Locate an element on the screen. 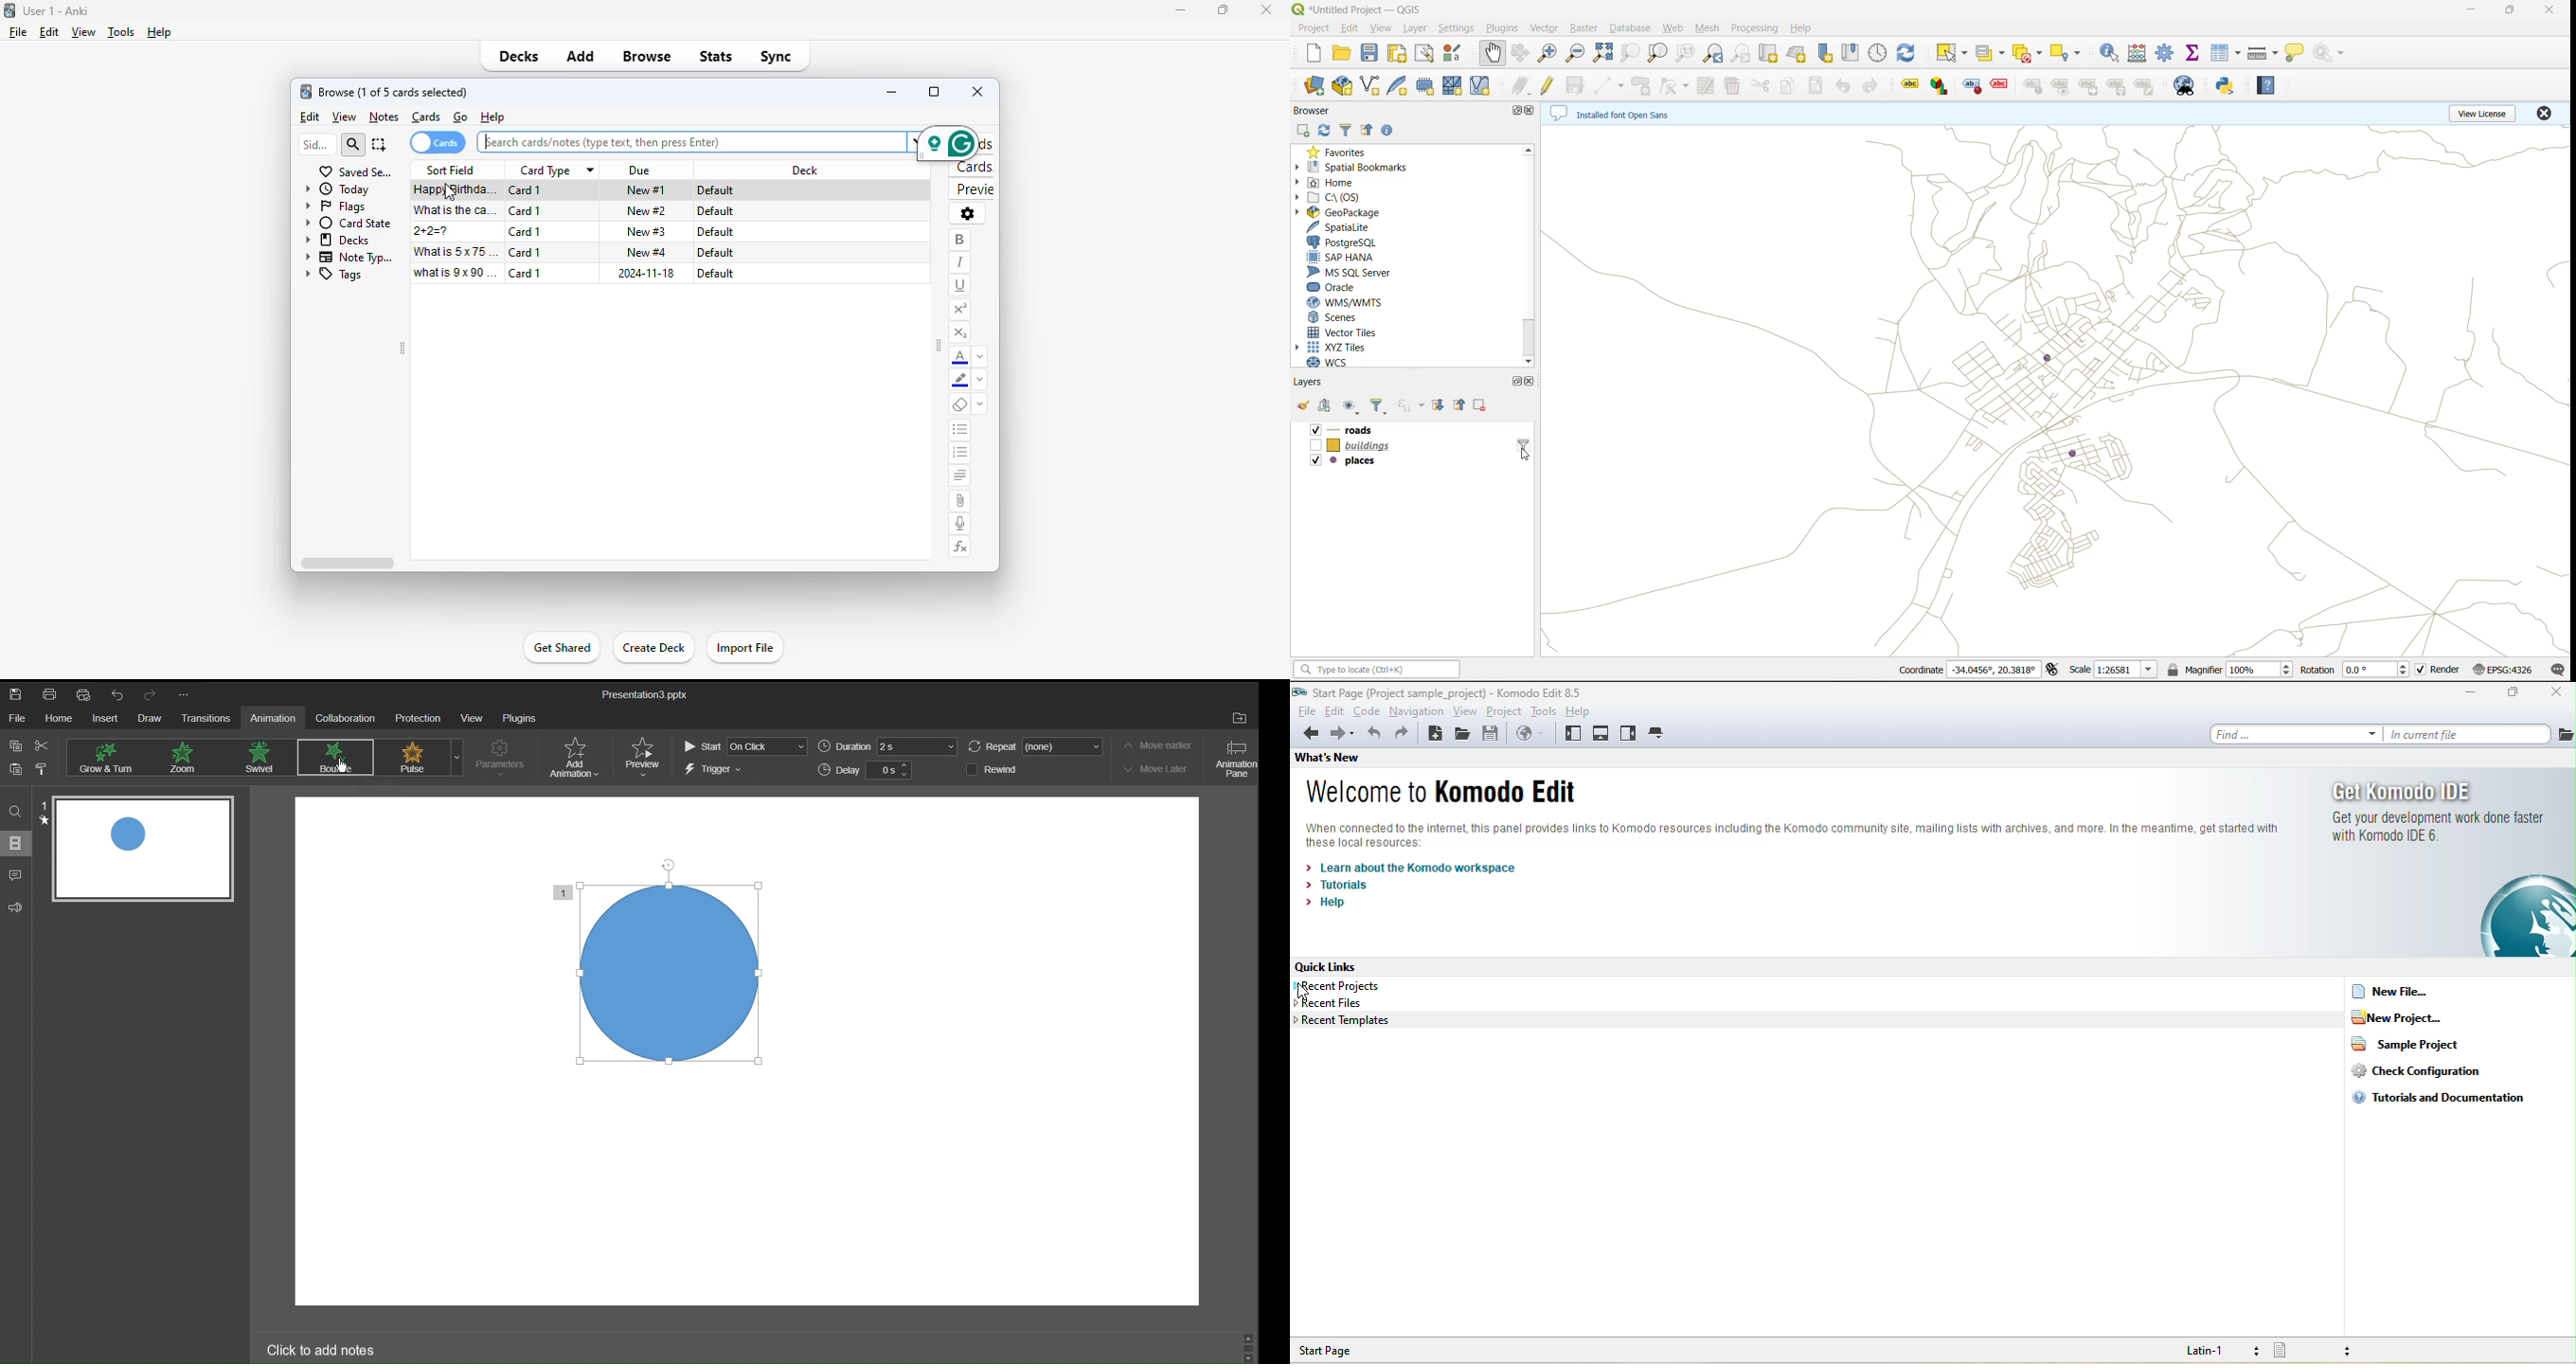 This screenshot has height=1372, width=2576. new #1 is located at coordinates (646, 190).